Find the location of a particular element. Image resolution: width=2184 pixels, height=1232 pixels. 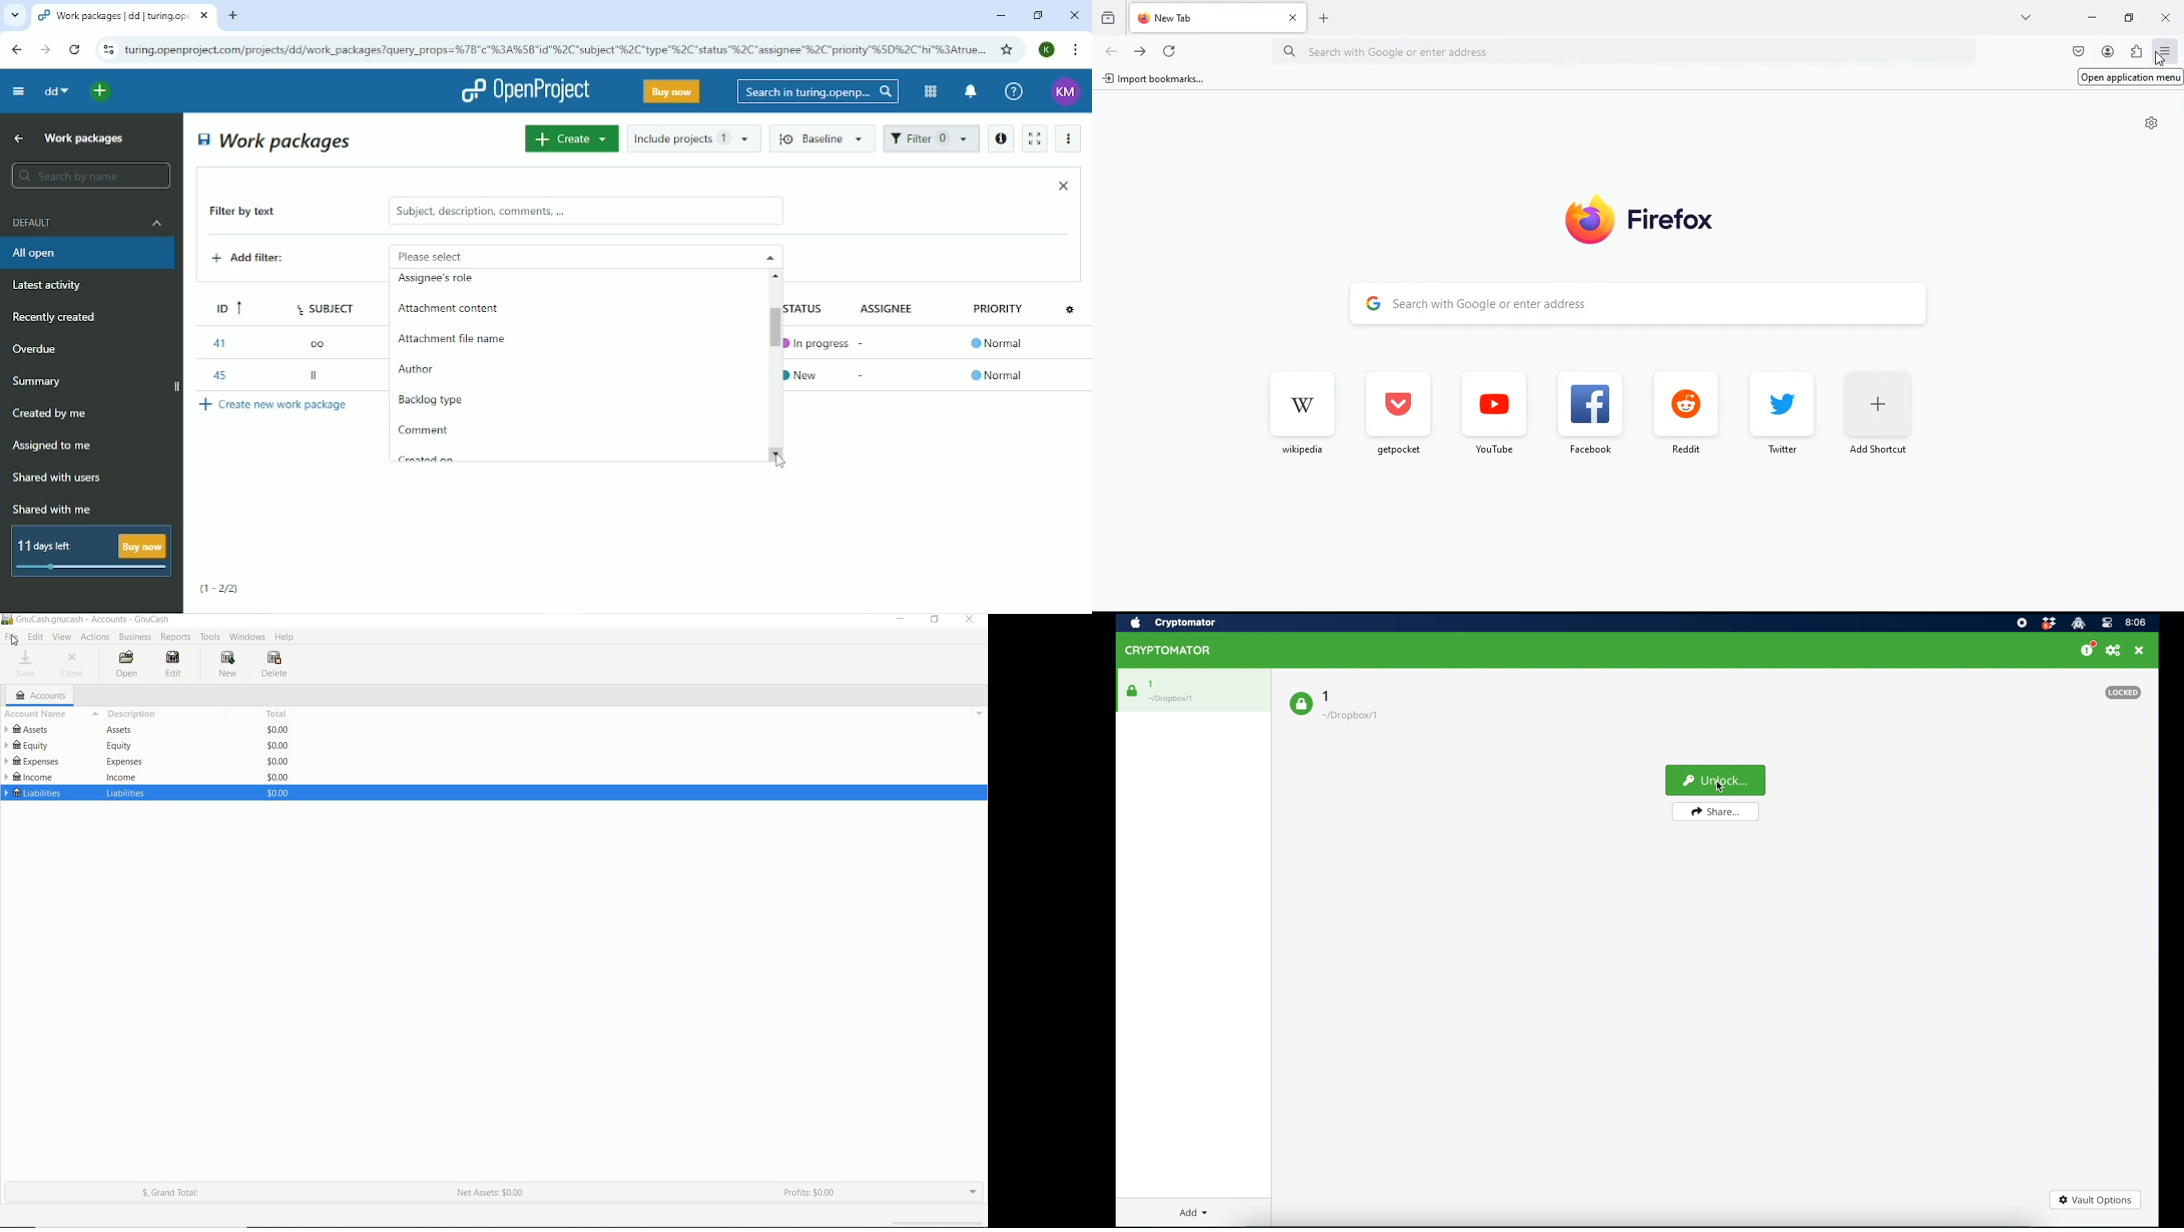

drop down is located at coordinates (980, 713).